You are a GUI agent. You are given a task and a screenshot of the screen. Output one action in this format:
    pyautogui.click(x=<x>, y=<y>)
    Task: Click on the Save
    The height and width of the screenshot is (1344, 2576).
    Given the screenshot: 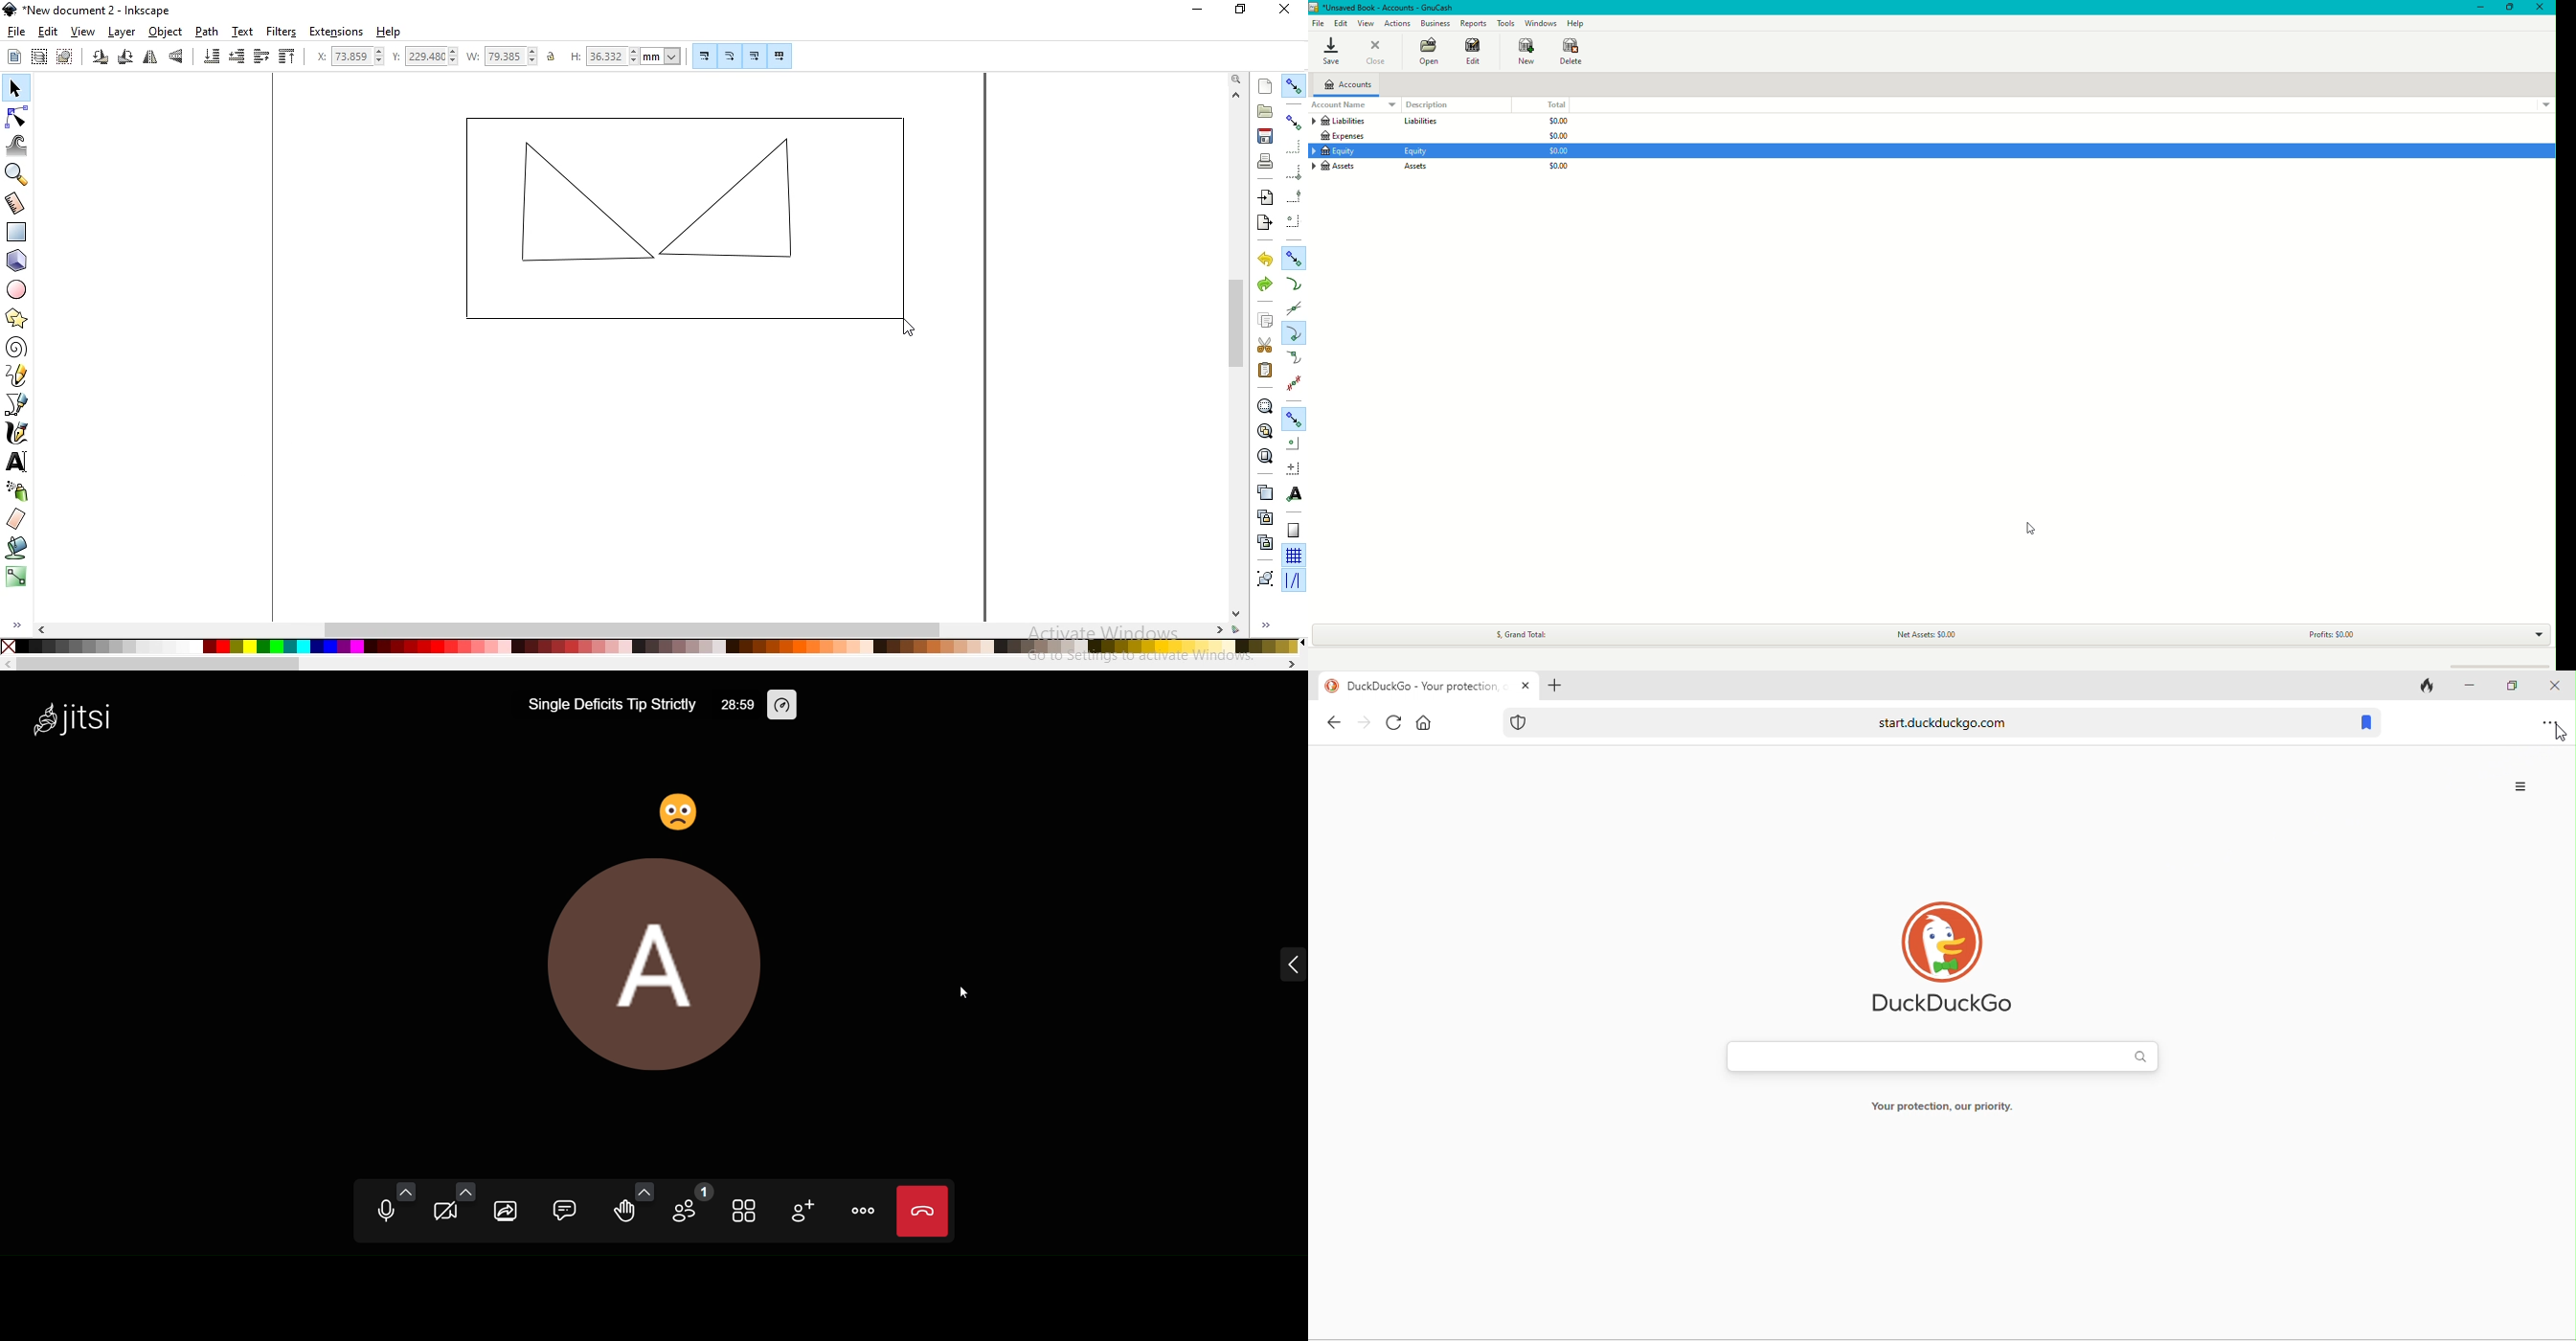 What is the action you would take?
    pyautogui.click(x=1330, y=52)
    